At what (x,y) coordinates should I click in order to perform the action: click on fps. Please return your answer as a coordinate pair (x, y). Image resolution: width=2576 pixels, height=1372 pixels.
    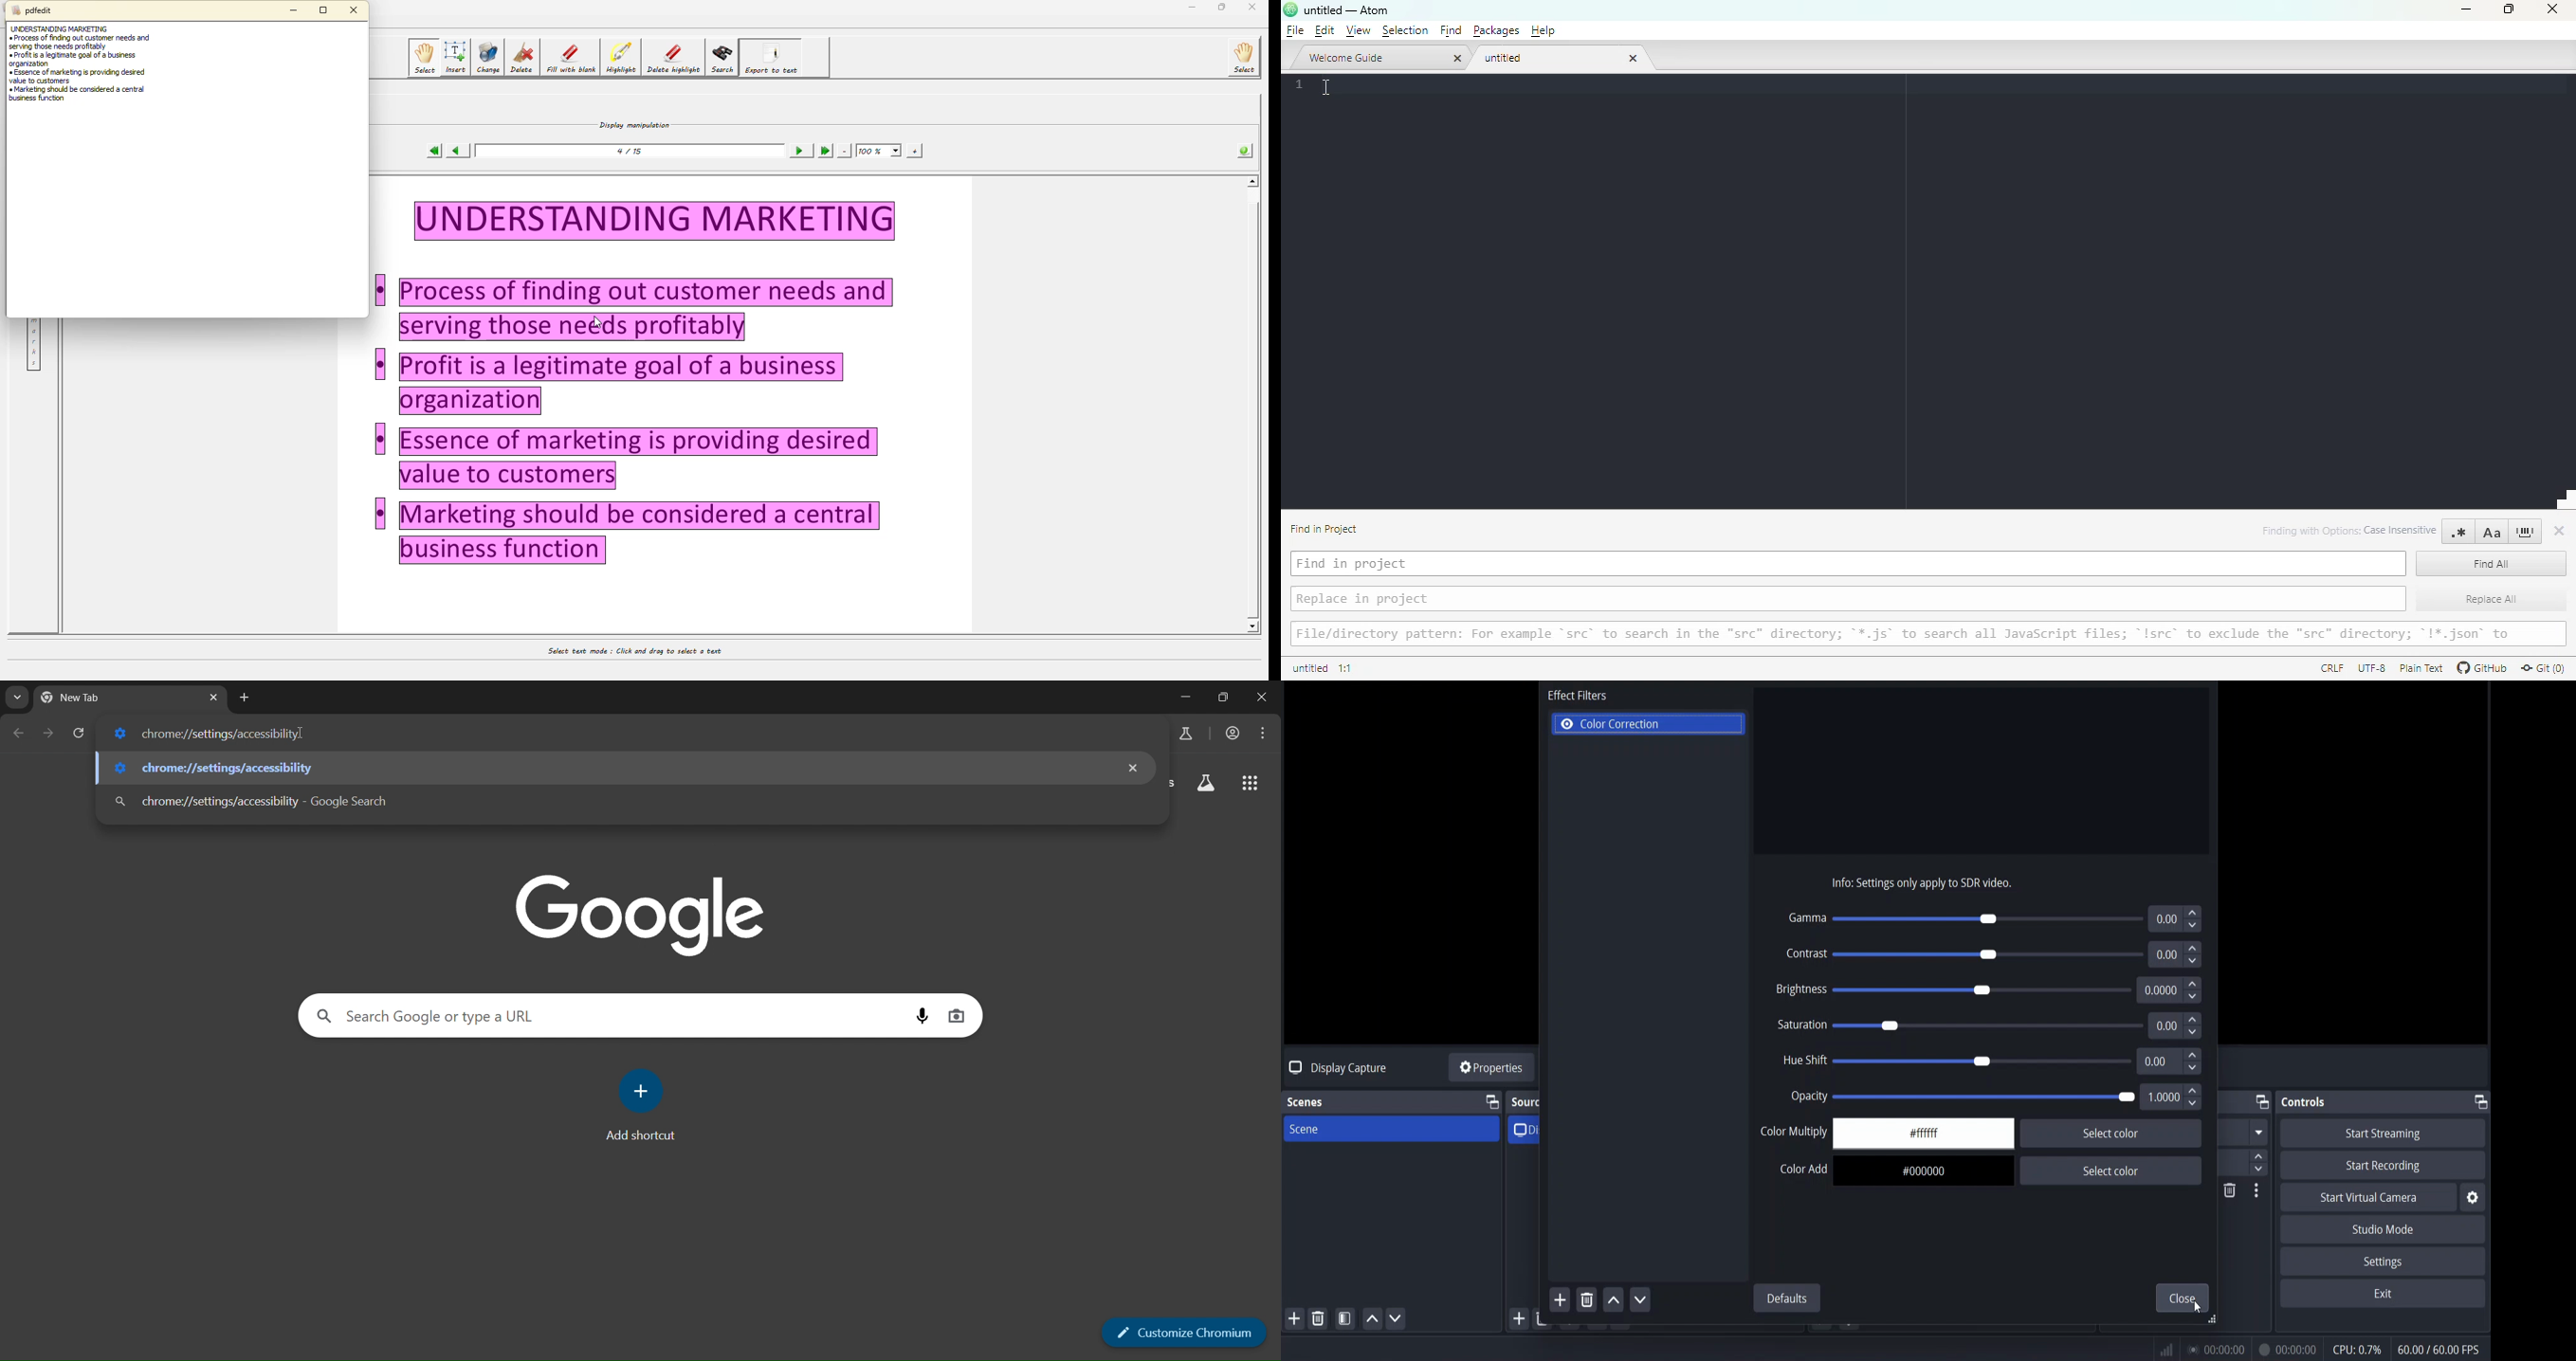
    Looking at the image, I should click on (2441, 1349).